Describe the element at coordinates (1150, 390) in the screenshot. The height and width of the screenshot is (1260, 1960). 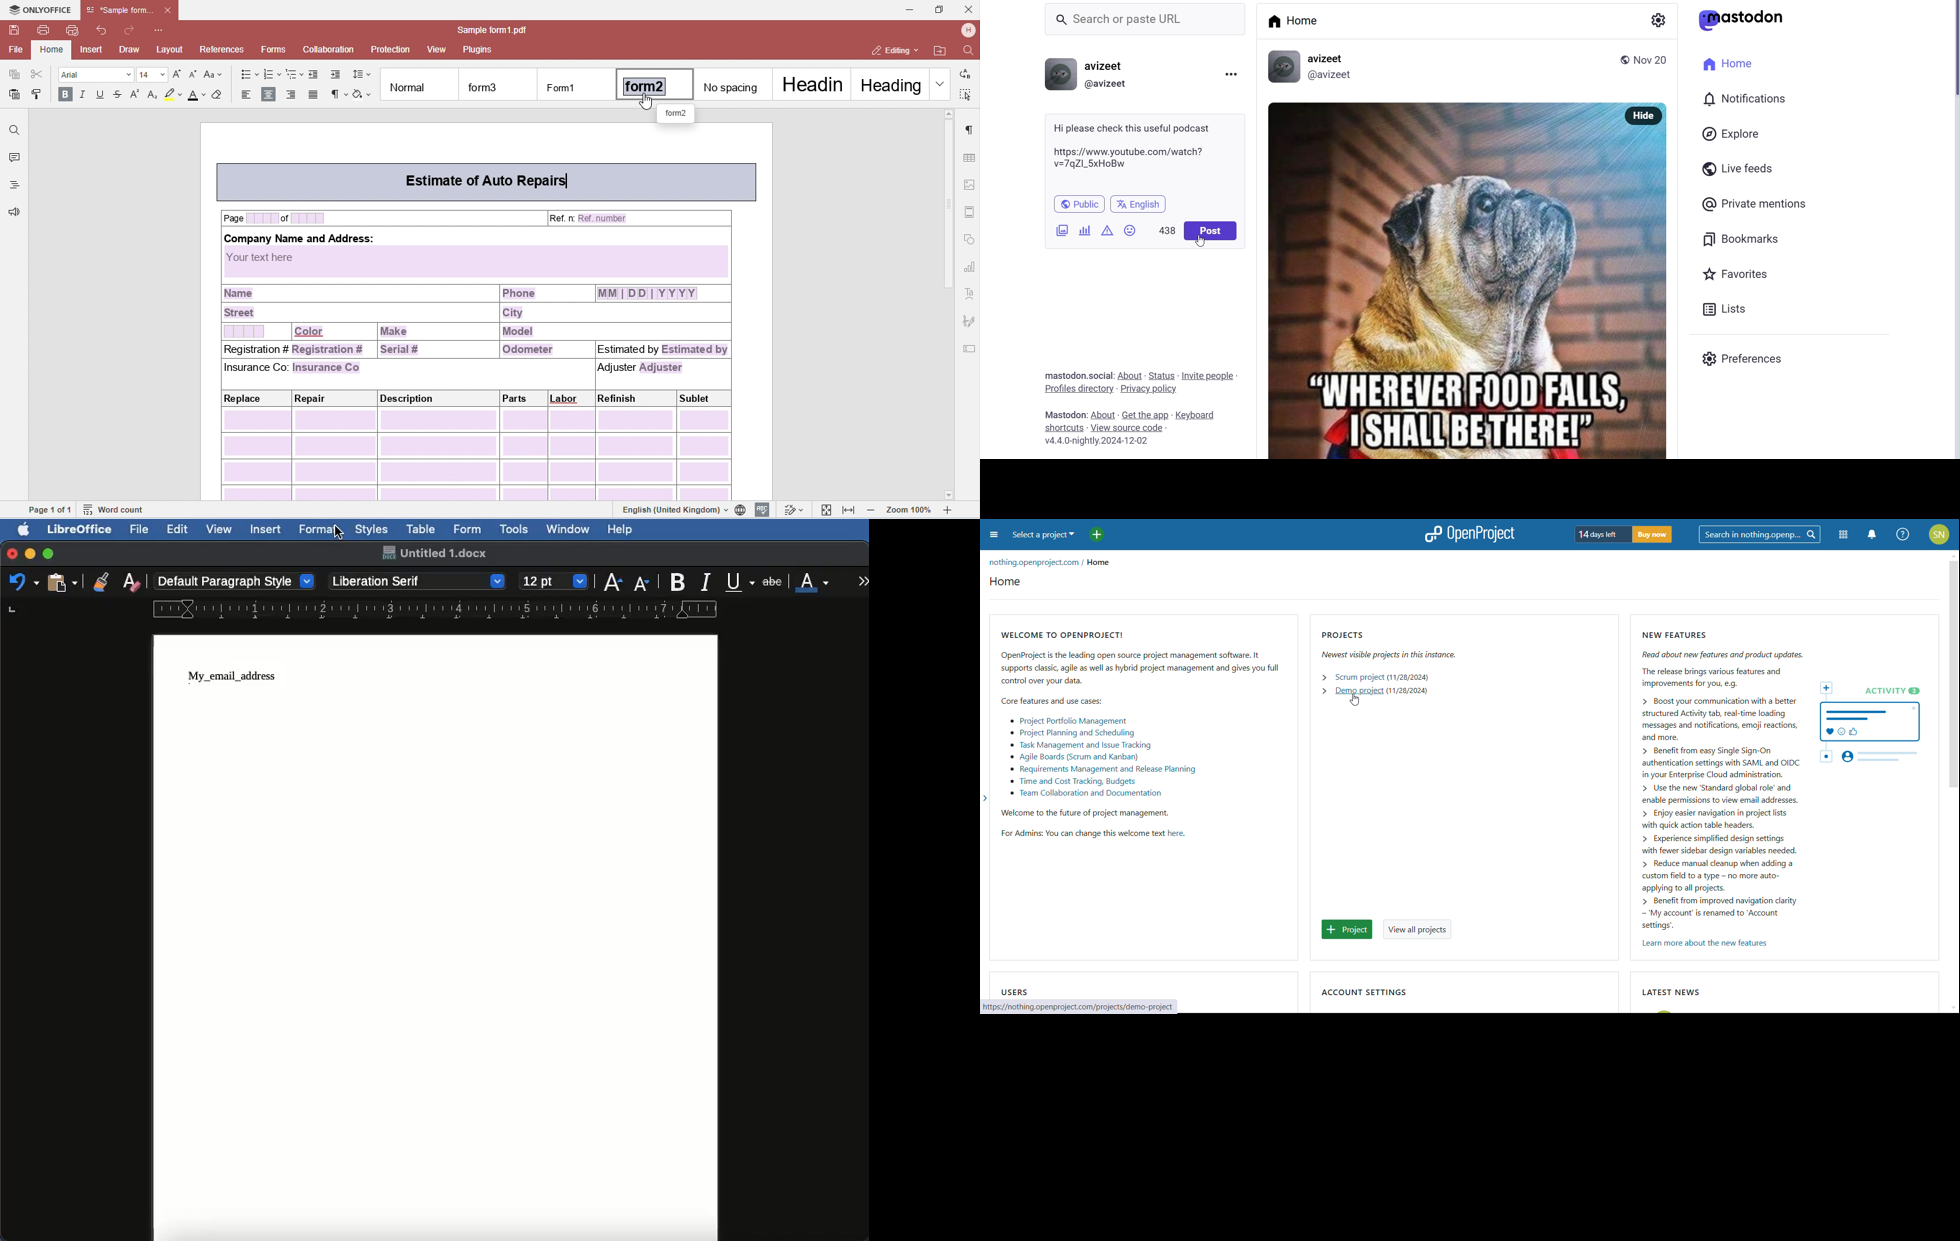
I see `privacy policy` at that location.